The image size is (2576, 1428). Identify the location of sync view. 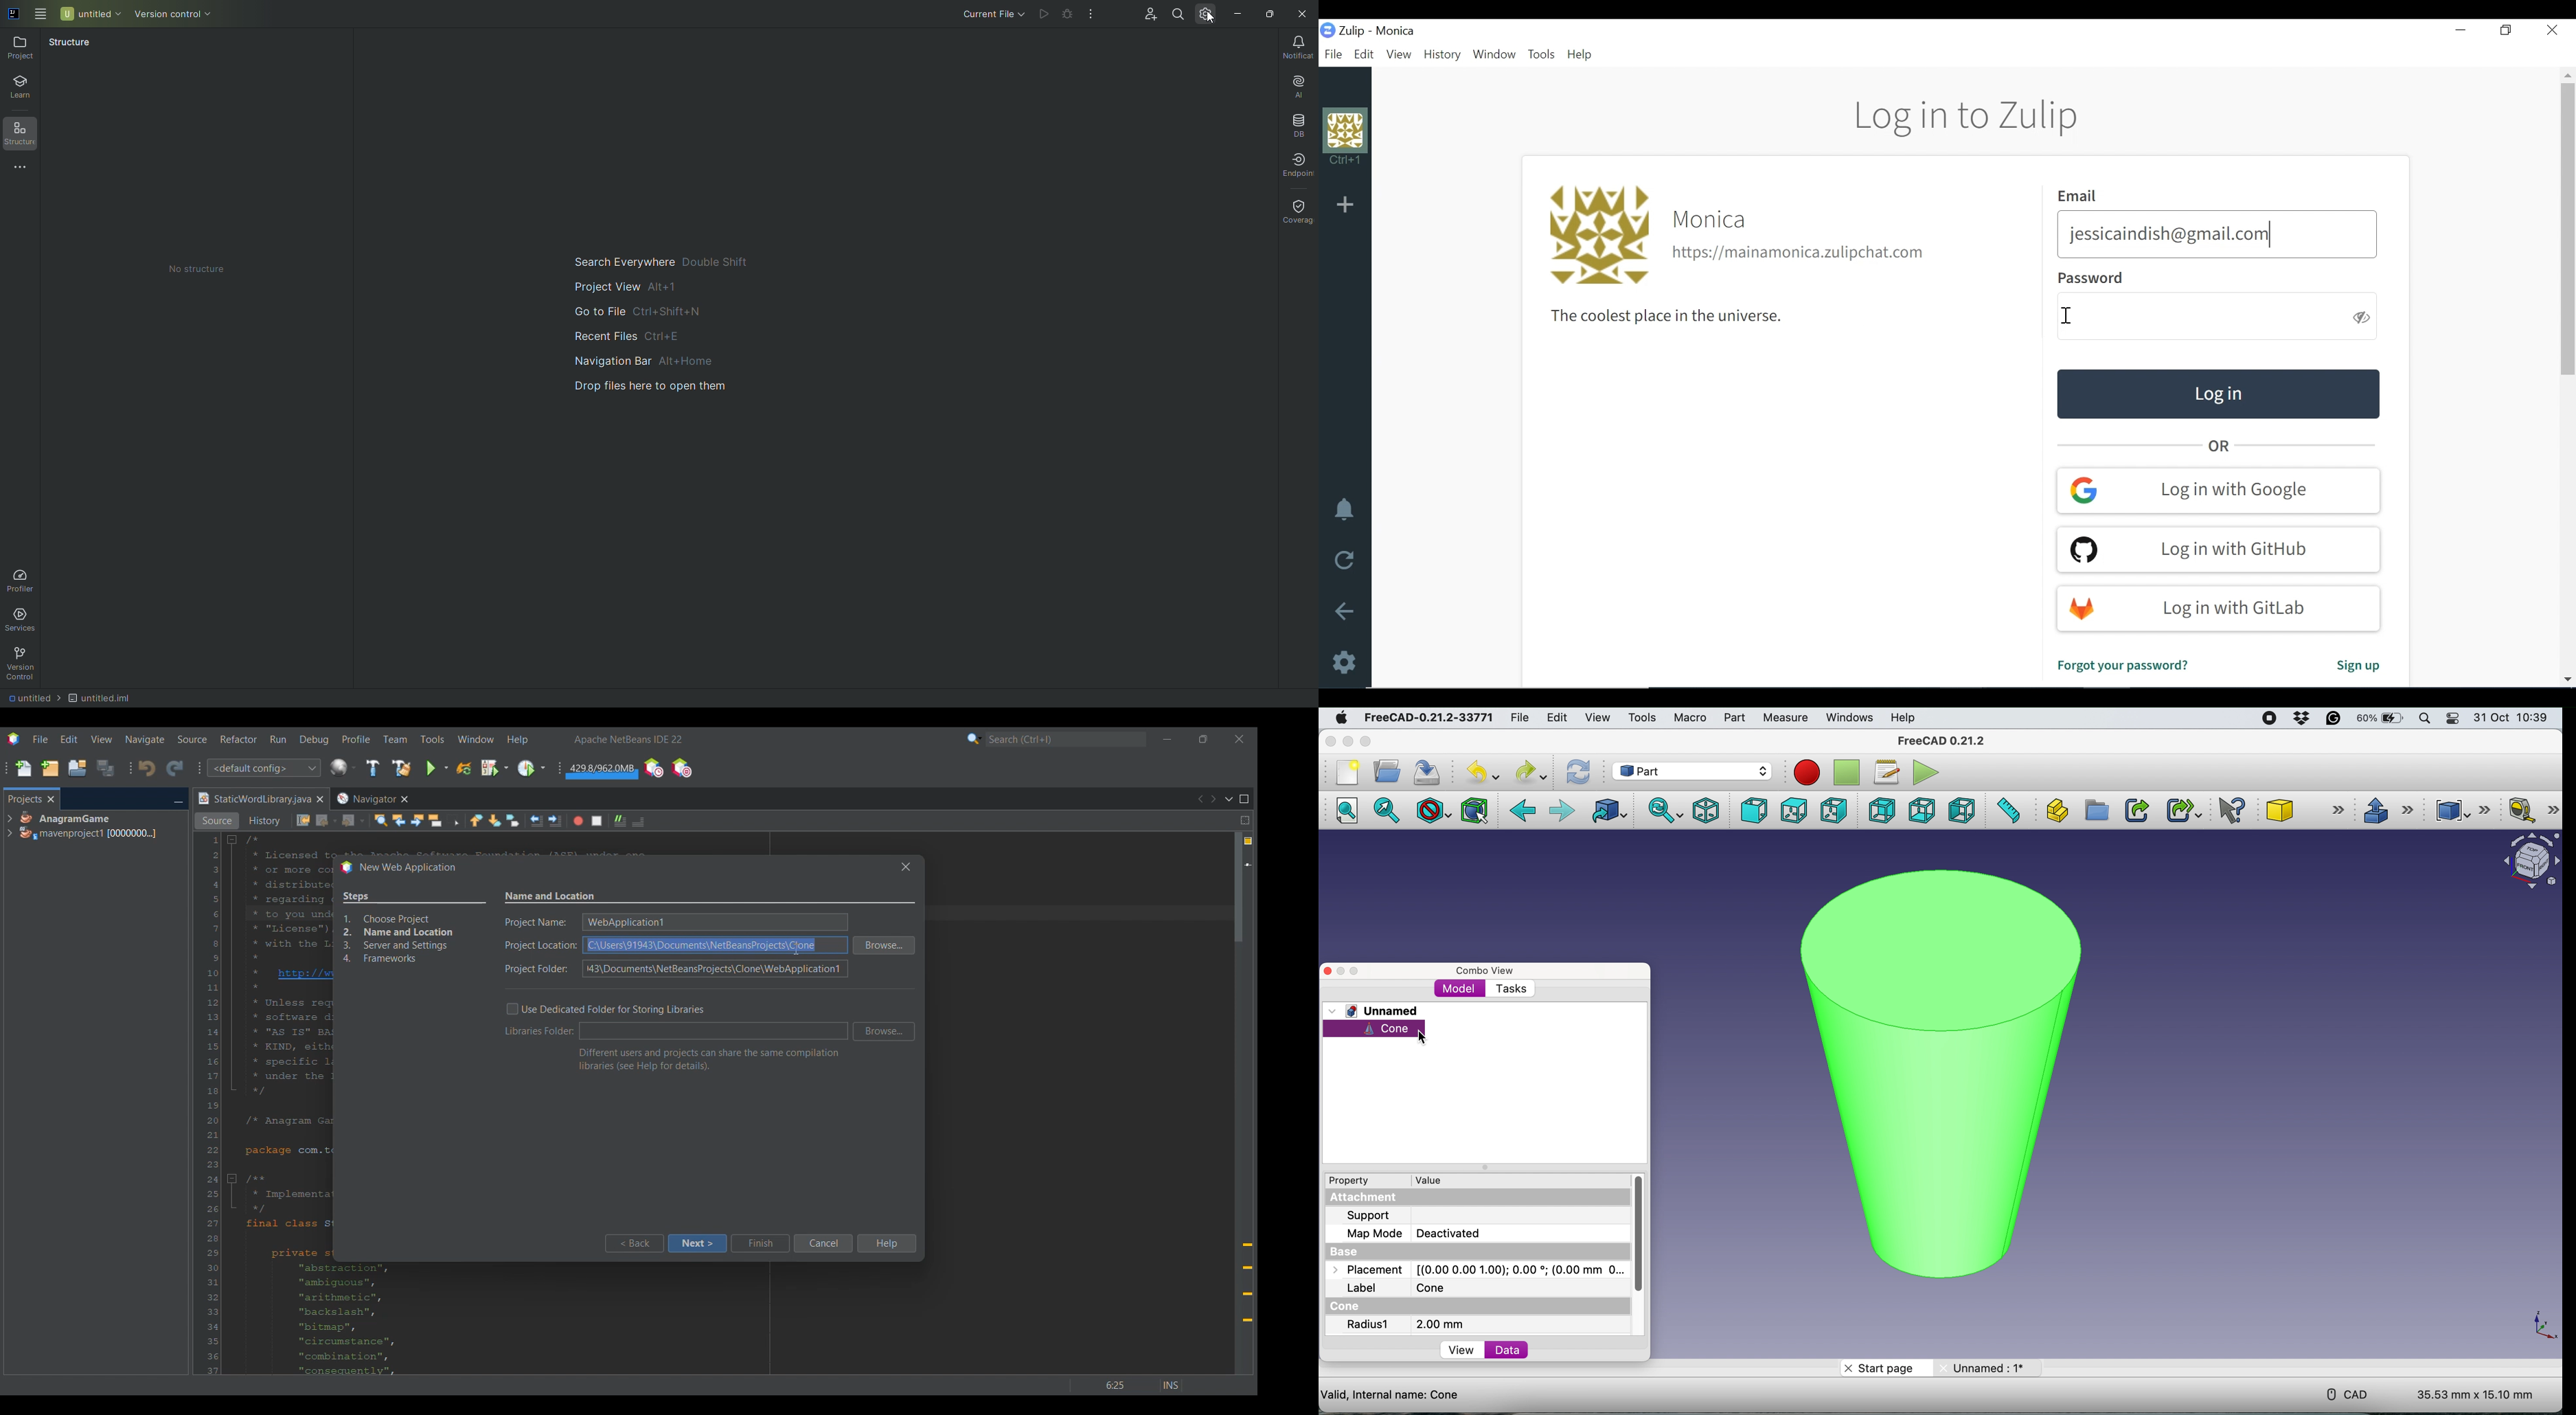
(1663, 810).